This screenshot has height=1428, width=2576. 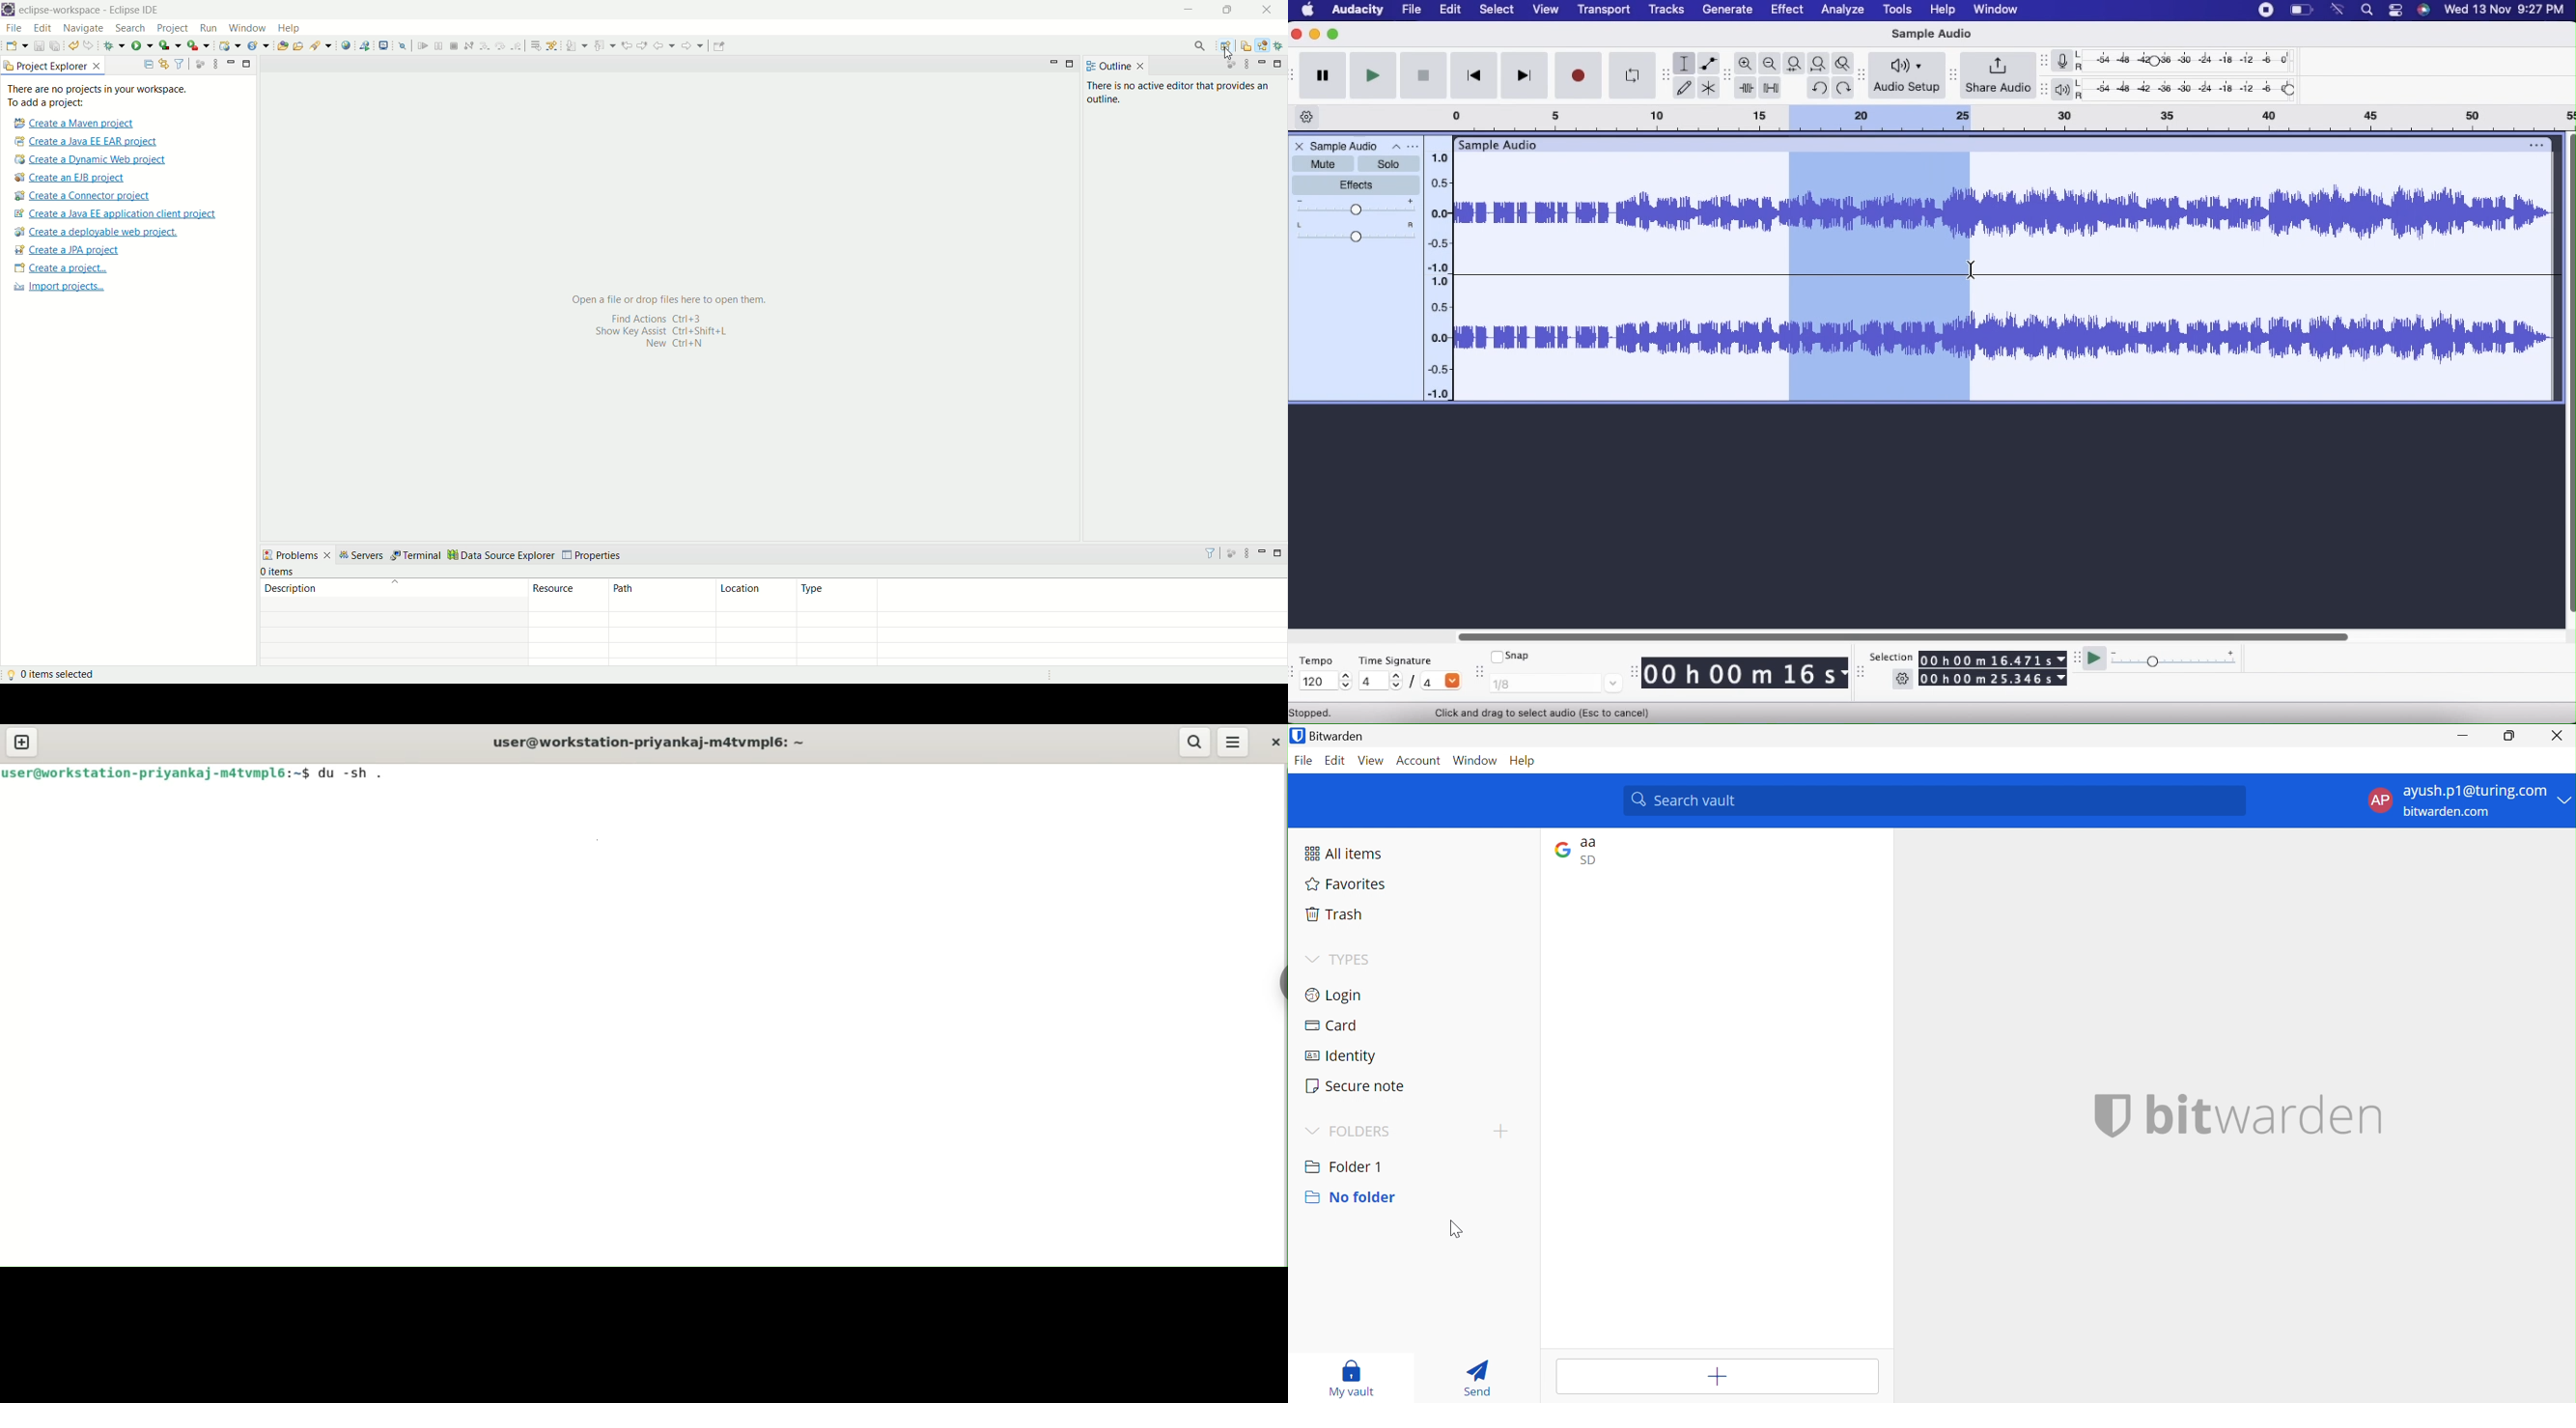 What do you see at coordinates (1903, 681) in the screenshot?
I see `Settings` at bounding box center [1903, 681].